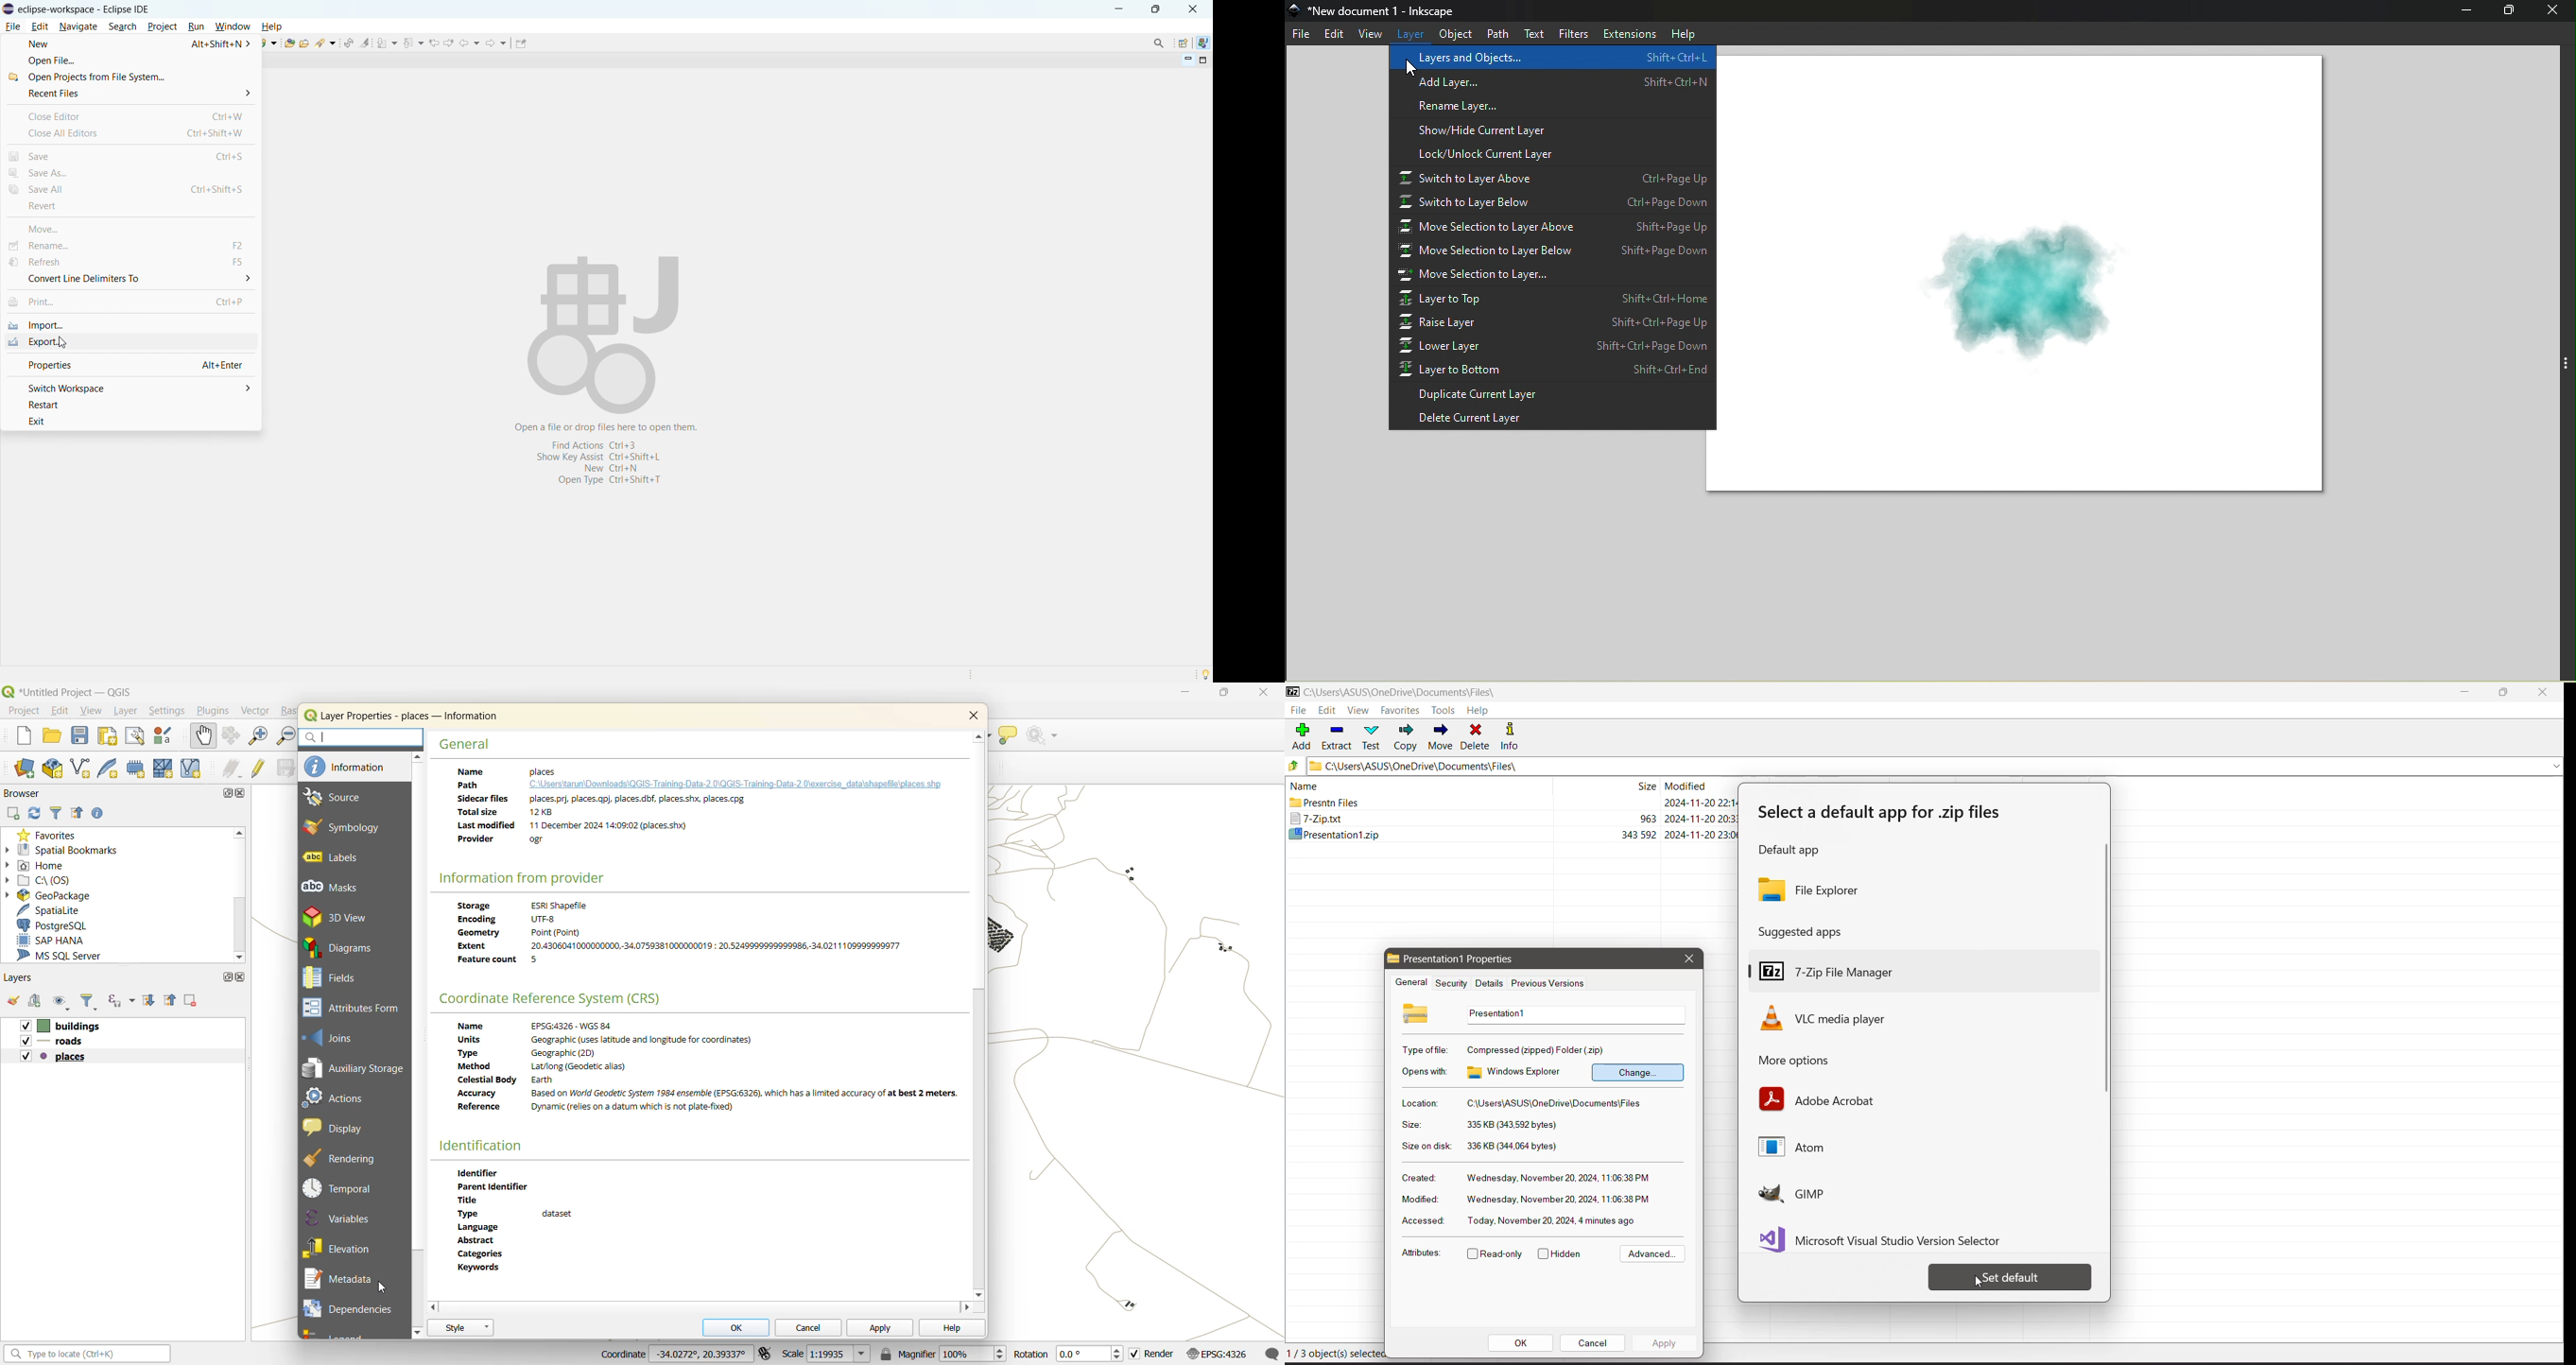 The height and width of the screenshot is (1372, 2576). Describe the element at coordinates (763, 1354) in the screenshot. I see `toggle extensions` at that location.